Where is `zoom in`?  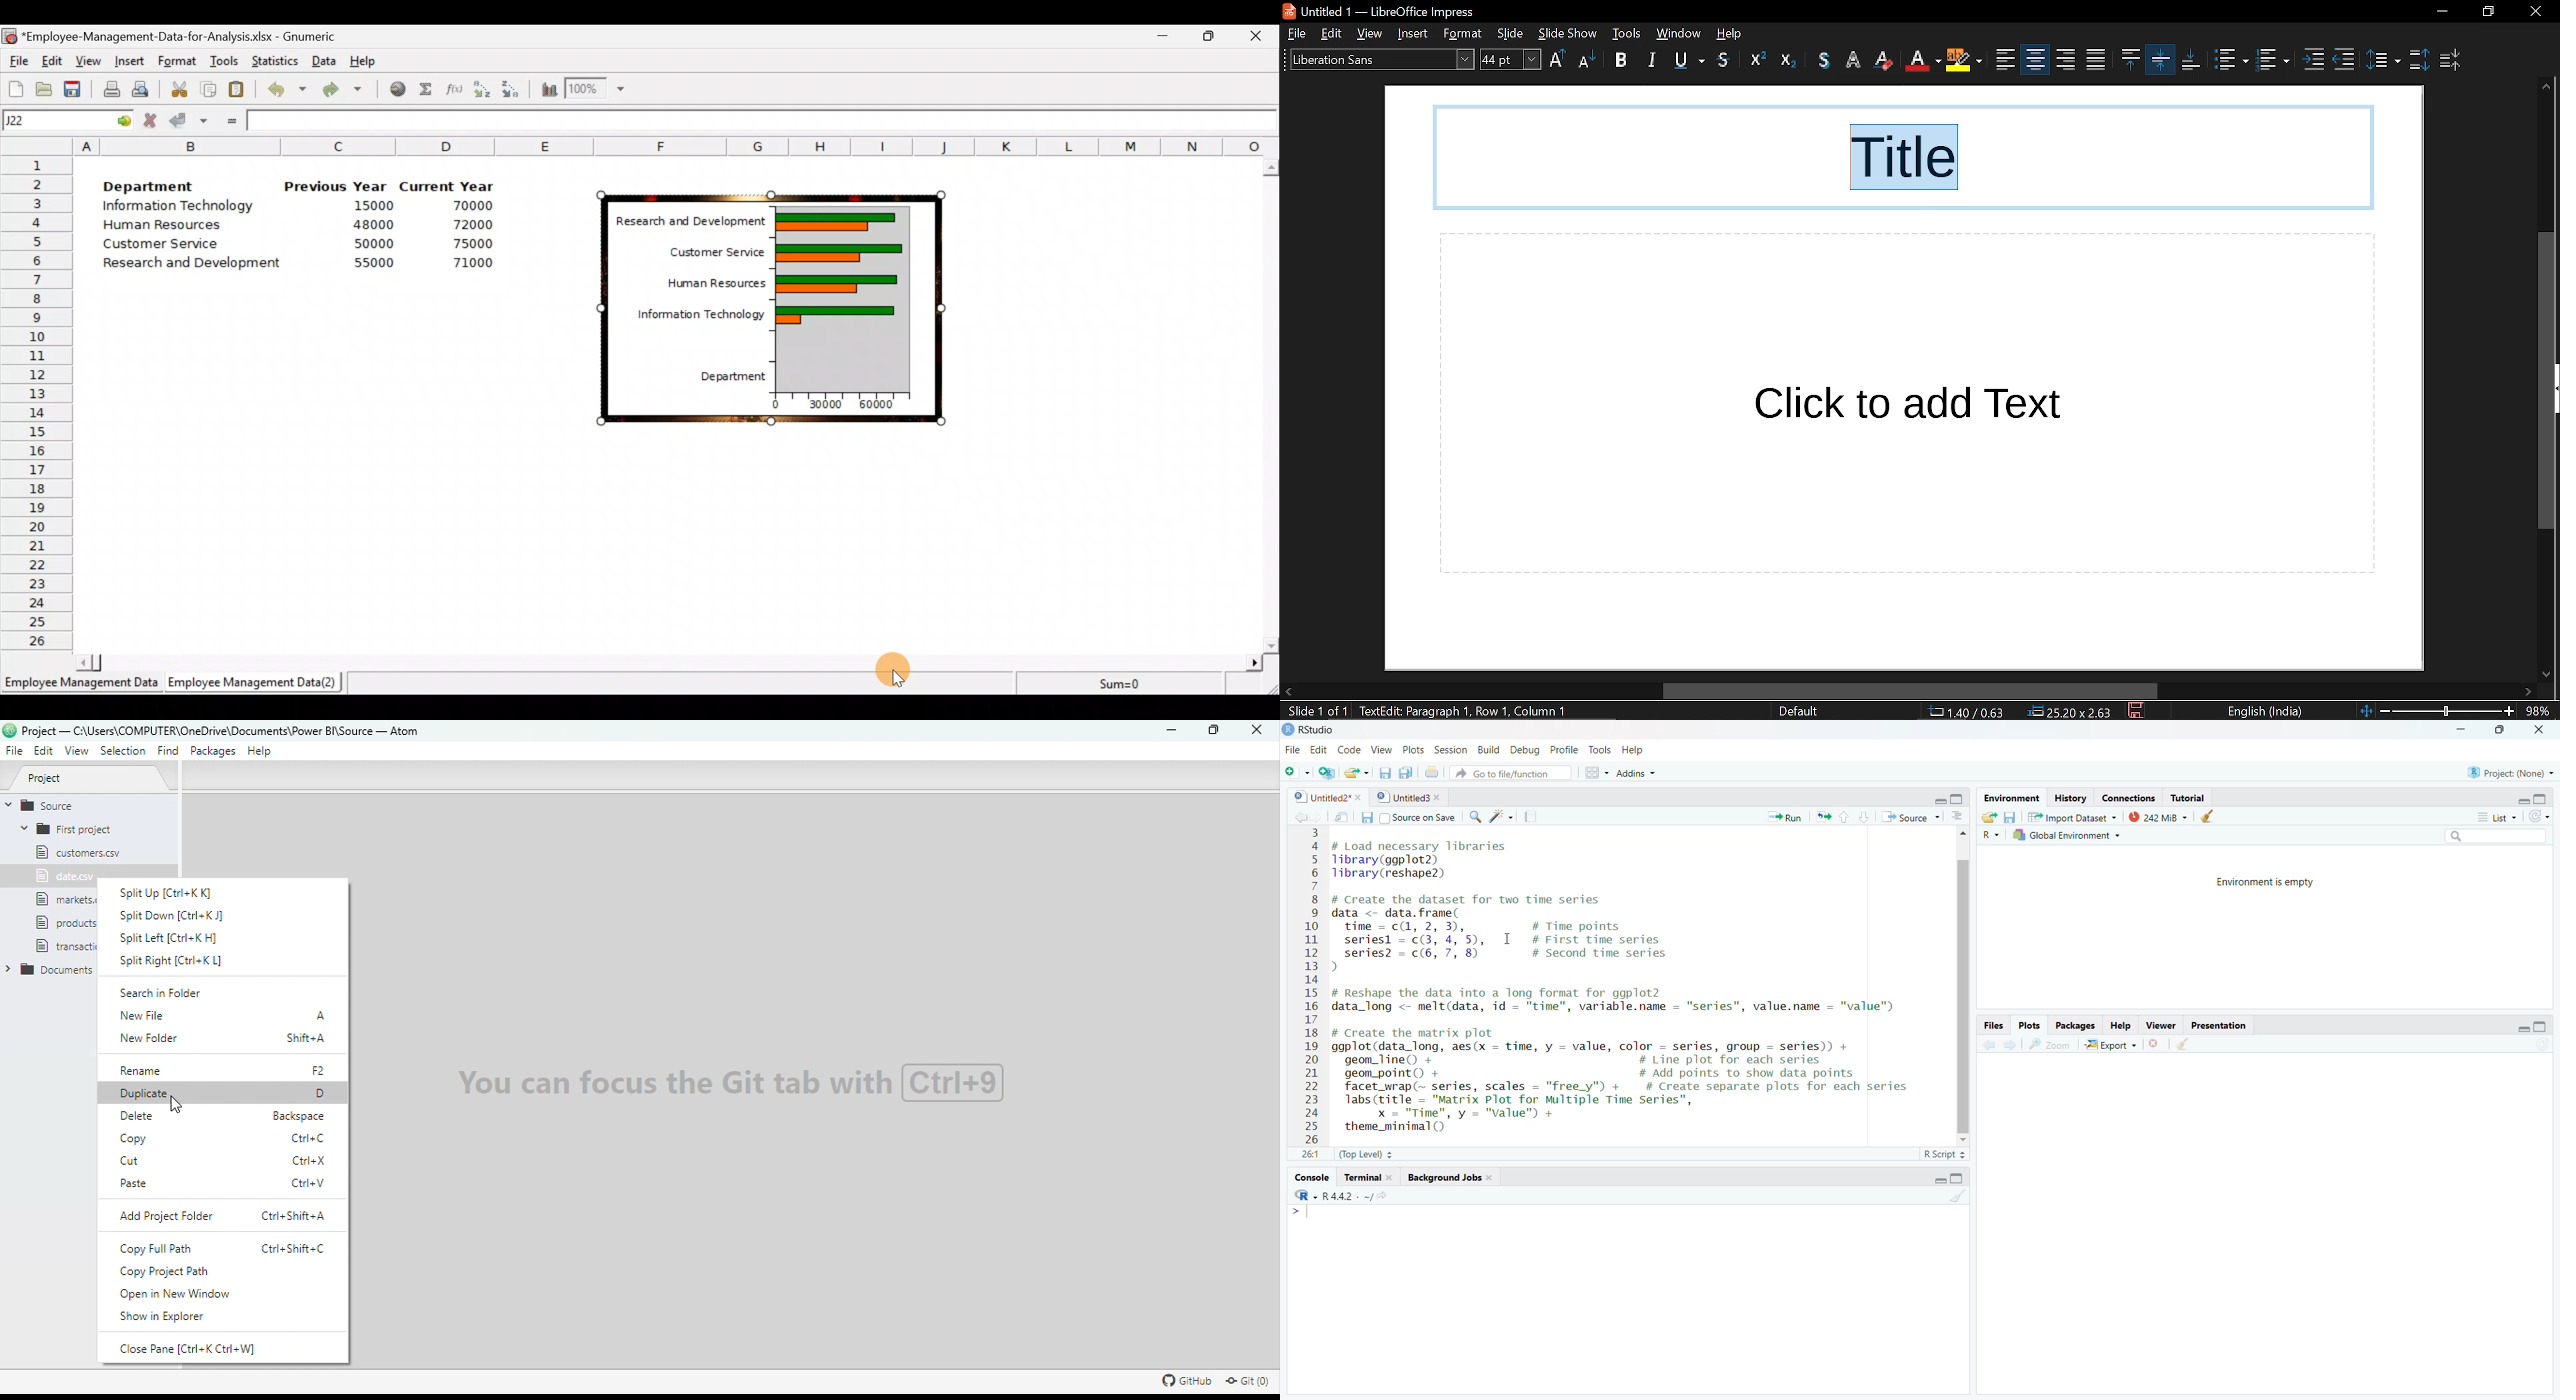
zoom in is located at coordinates (2509, 712).